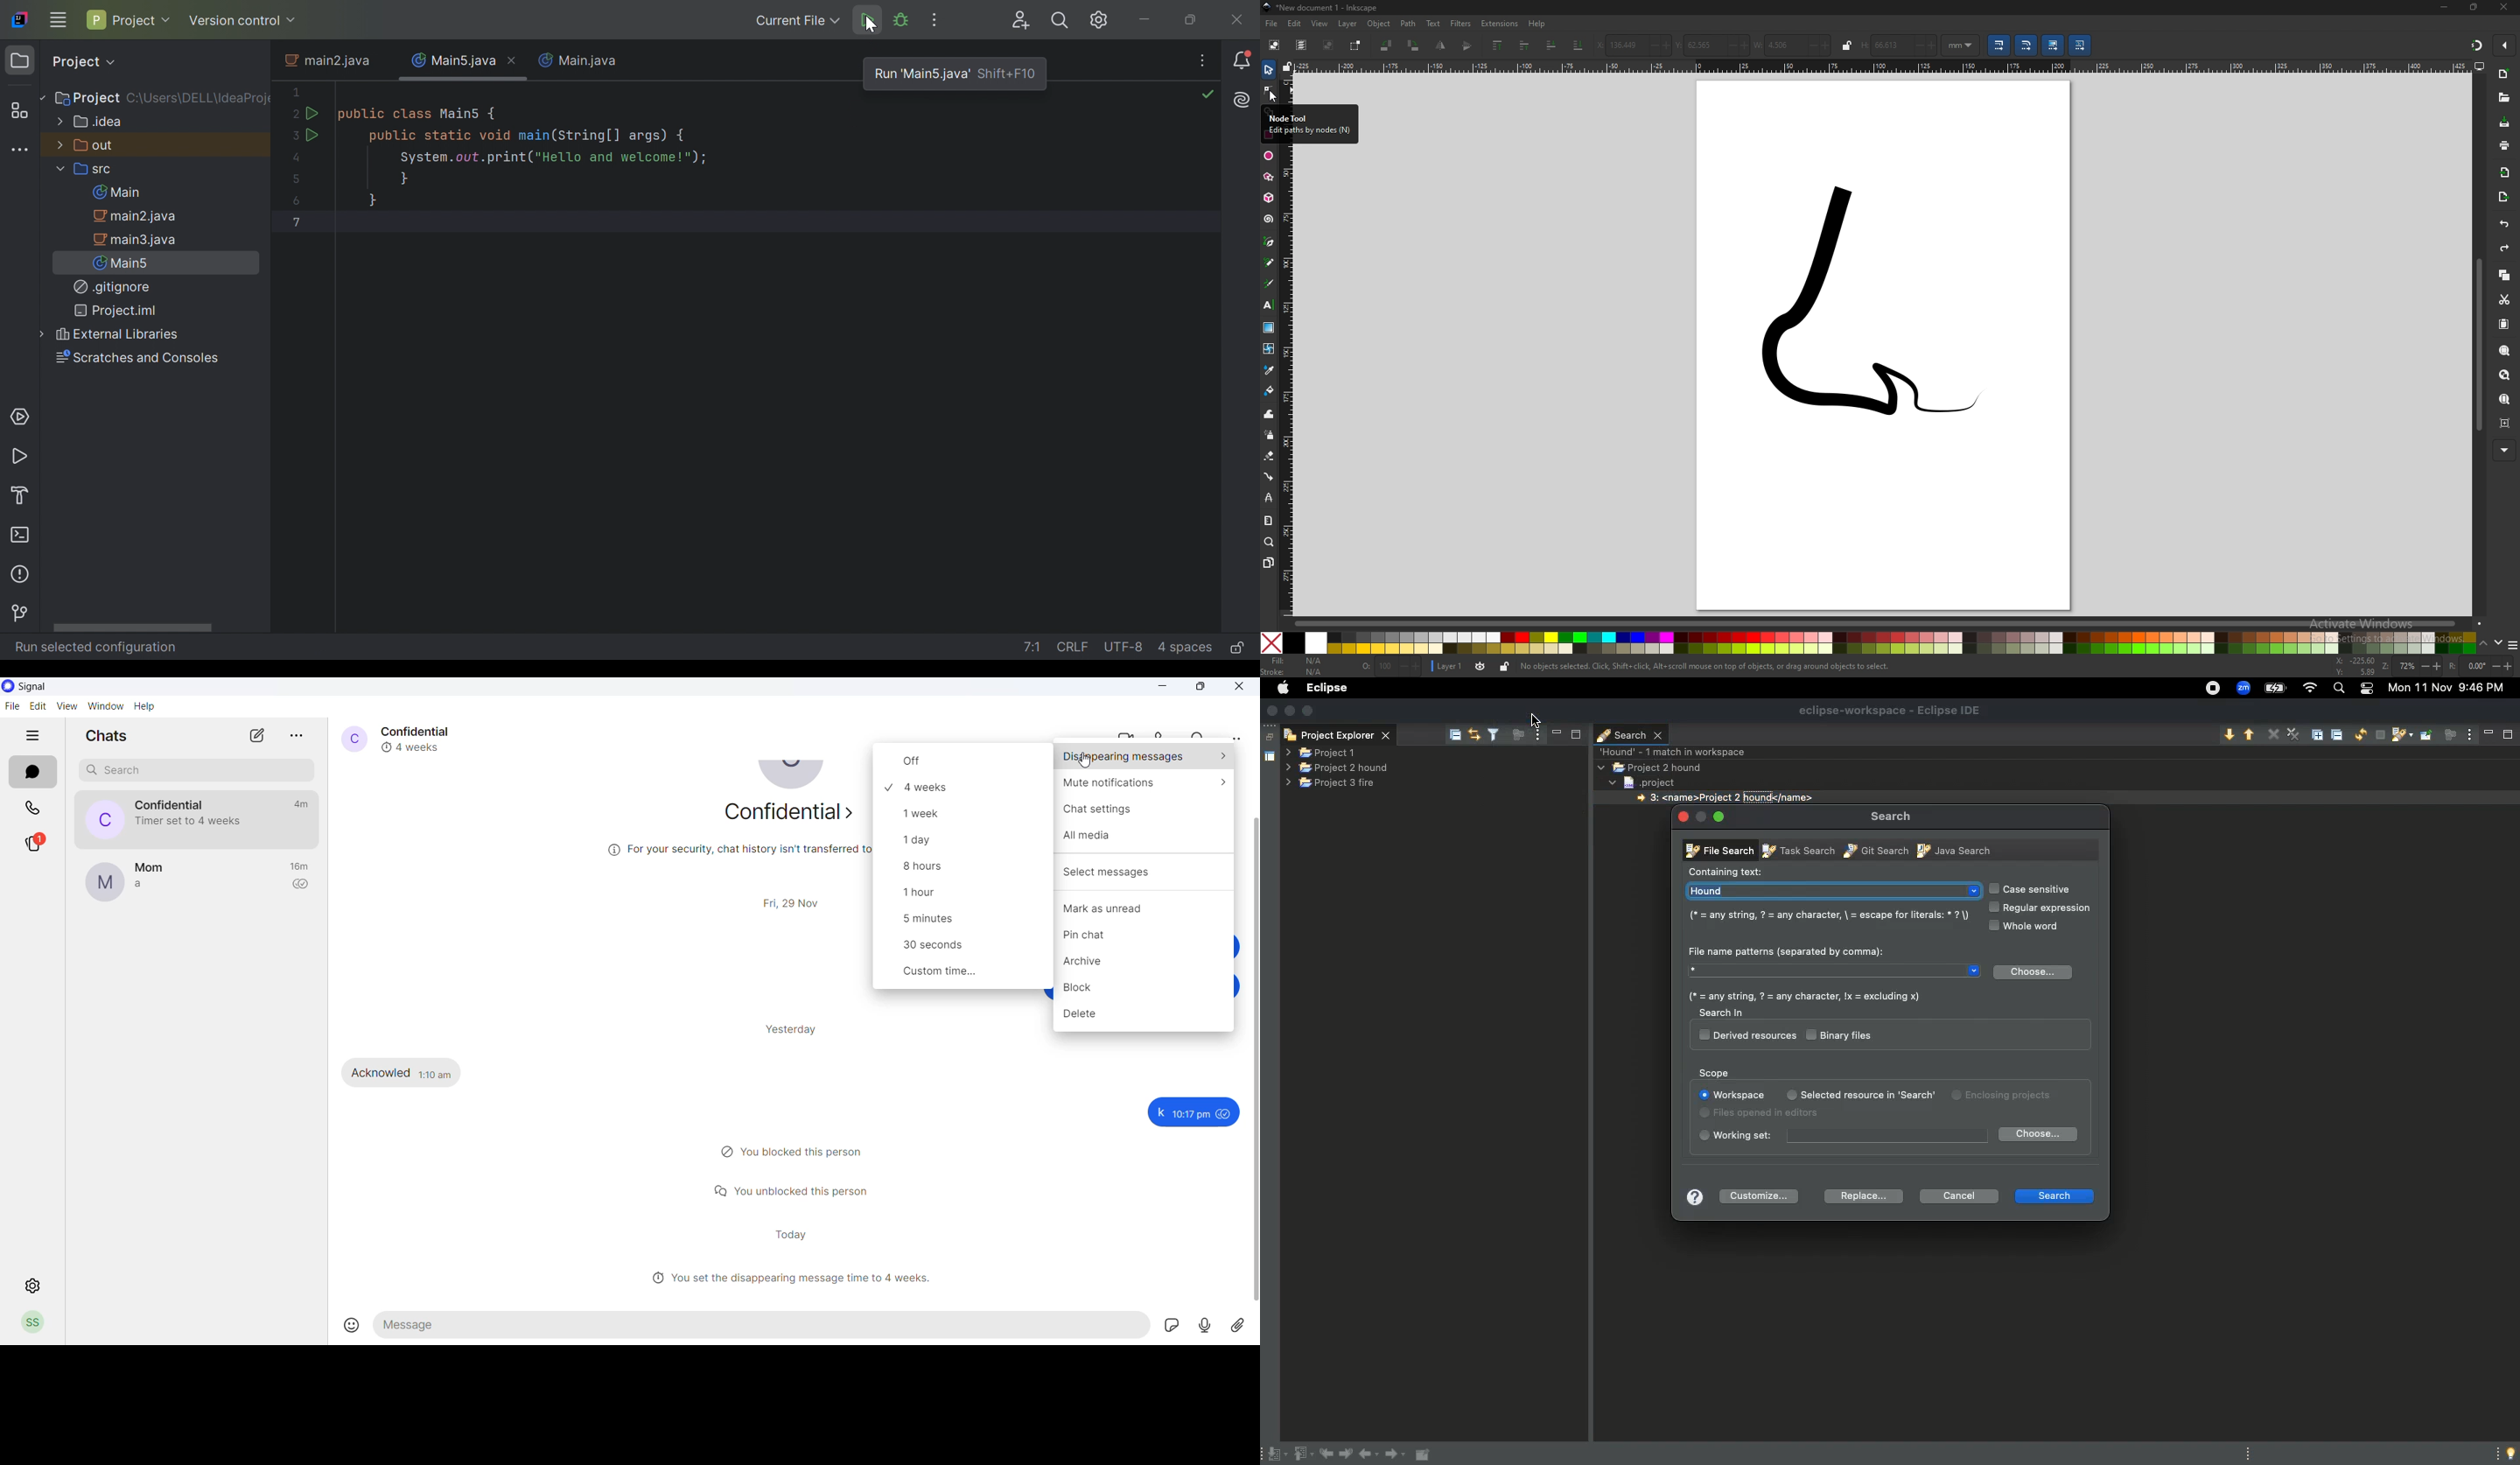 This screenshot has width=2520, height=1484. I want to click on filters, so click(1461, 22).